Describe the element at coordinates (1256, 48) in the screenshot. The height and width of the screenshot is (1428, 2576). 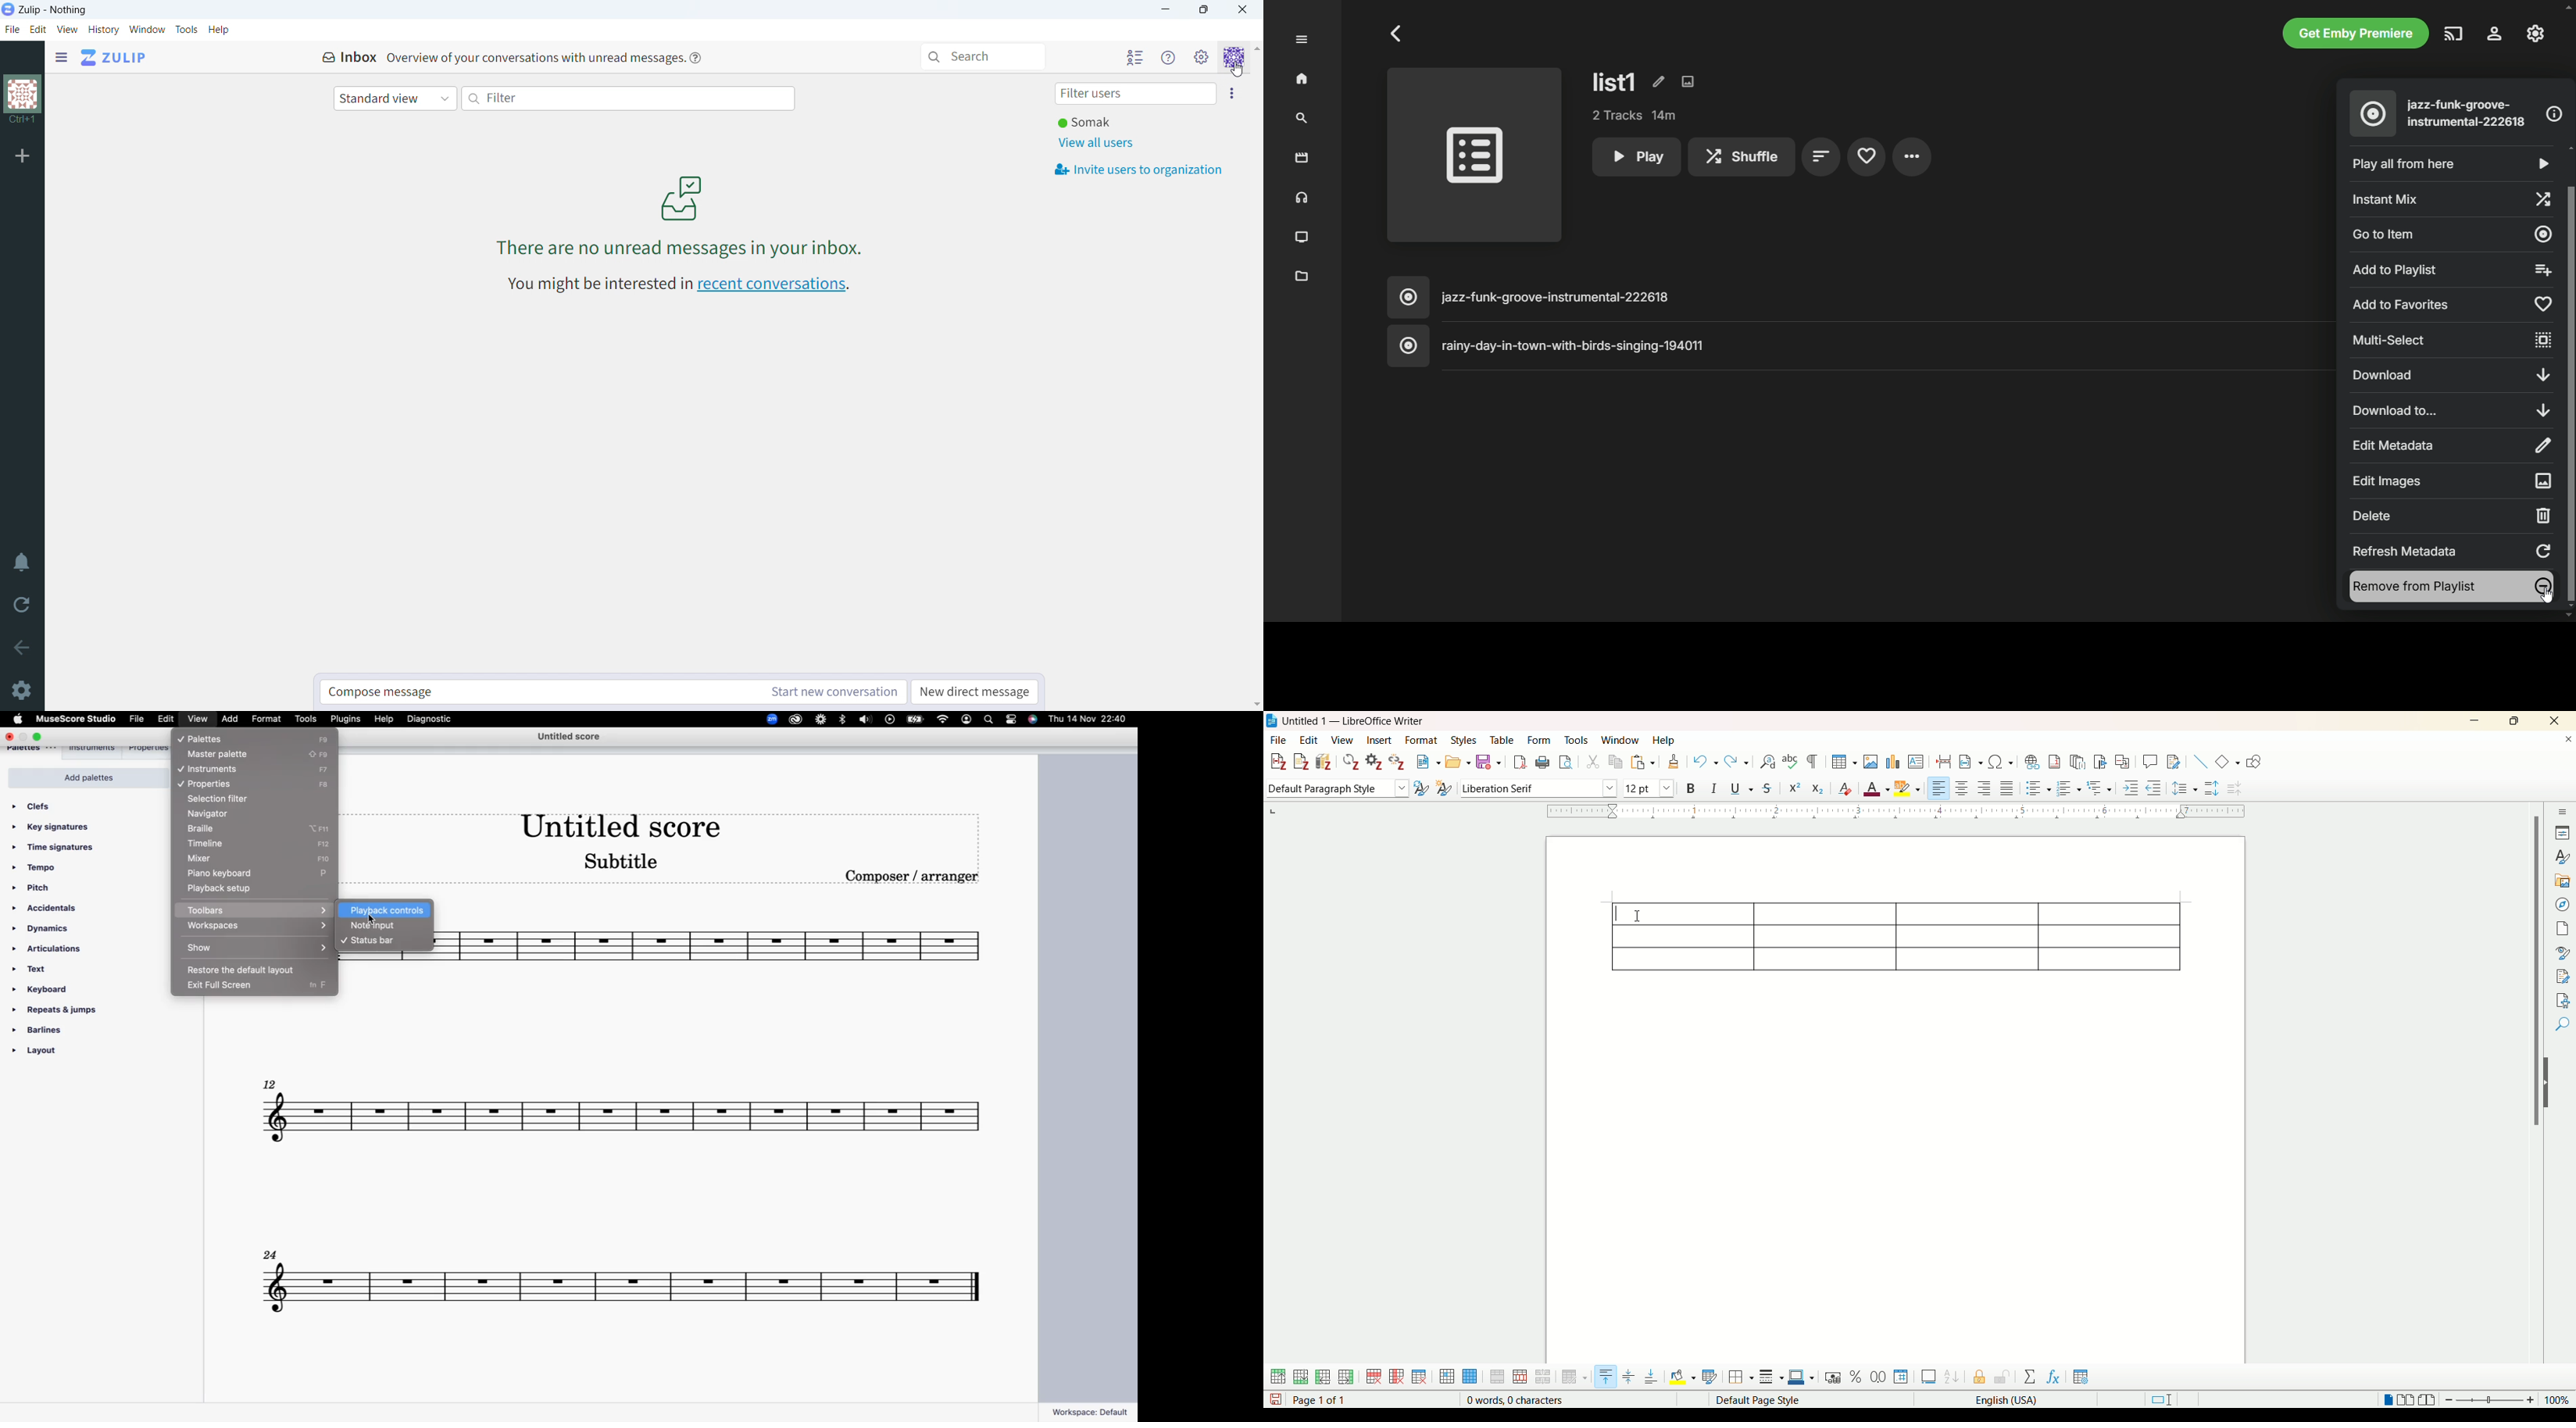
I see `scroll up` at that location.